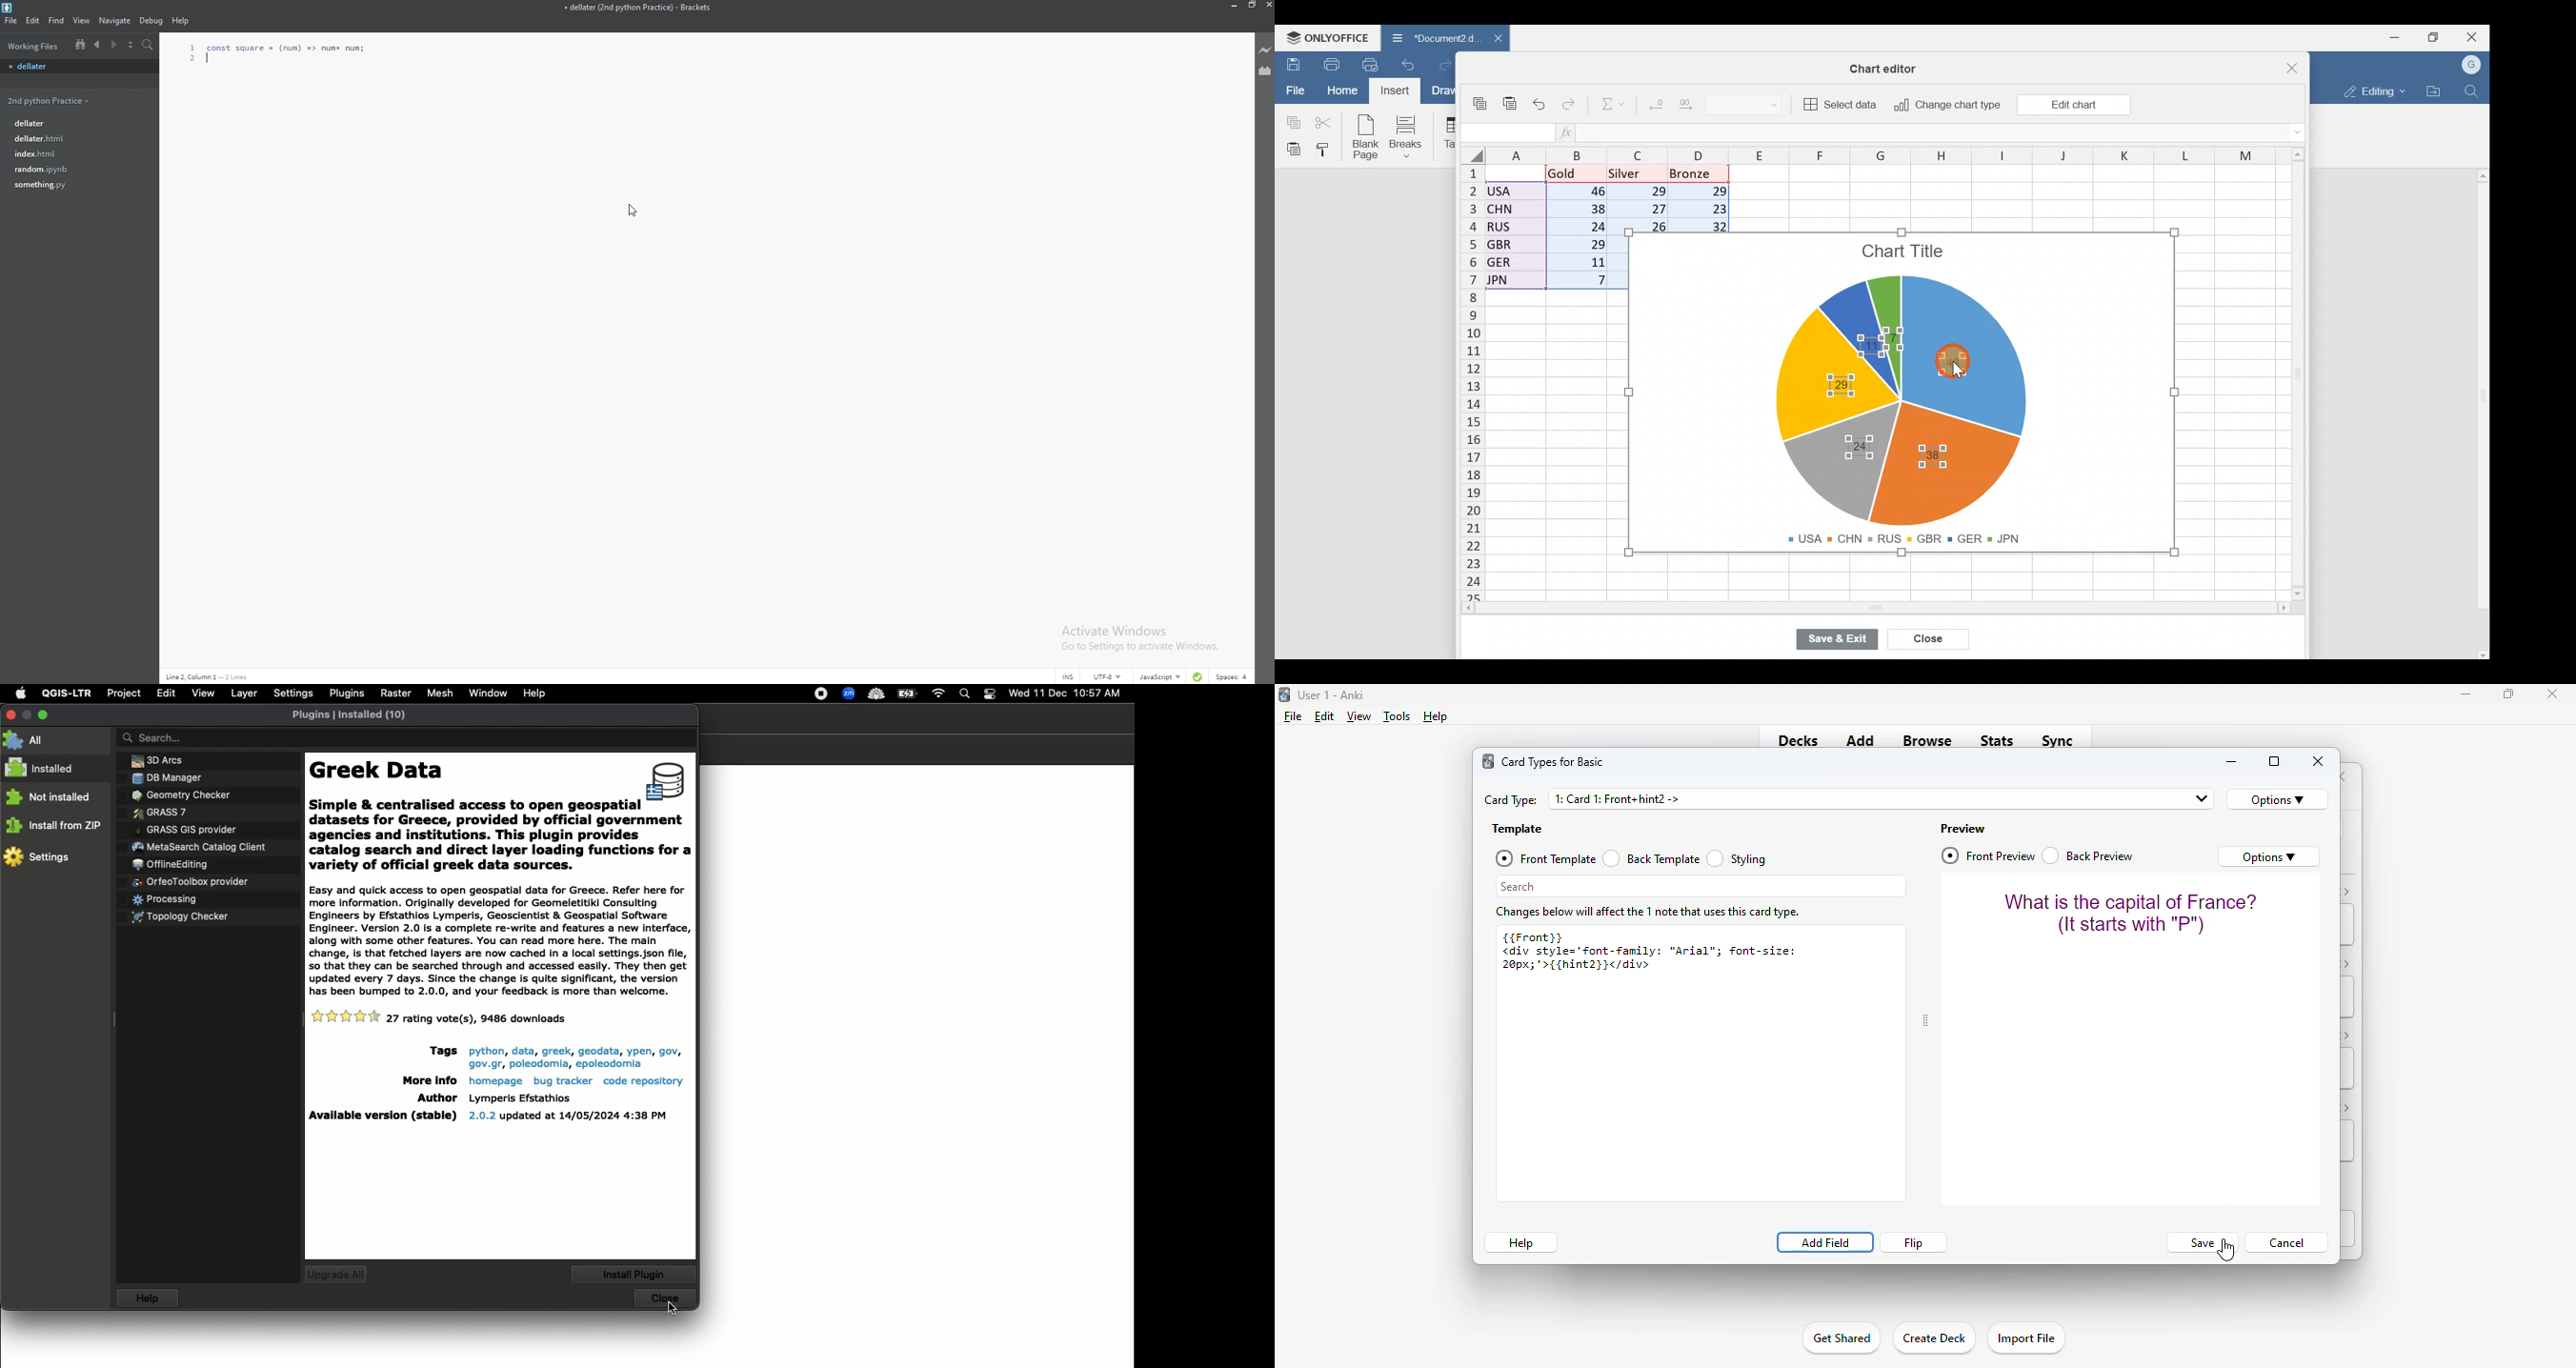 The height and width of the screenshot is (1372, 2576). I want to click on file, so click(74, 185).